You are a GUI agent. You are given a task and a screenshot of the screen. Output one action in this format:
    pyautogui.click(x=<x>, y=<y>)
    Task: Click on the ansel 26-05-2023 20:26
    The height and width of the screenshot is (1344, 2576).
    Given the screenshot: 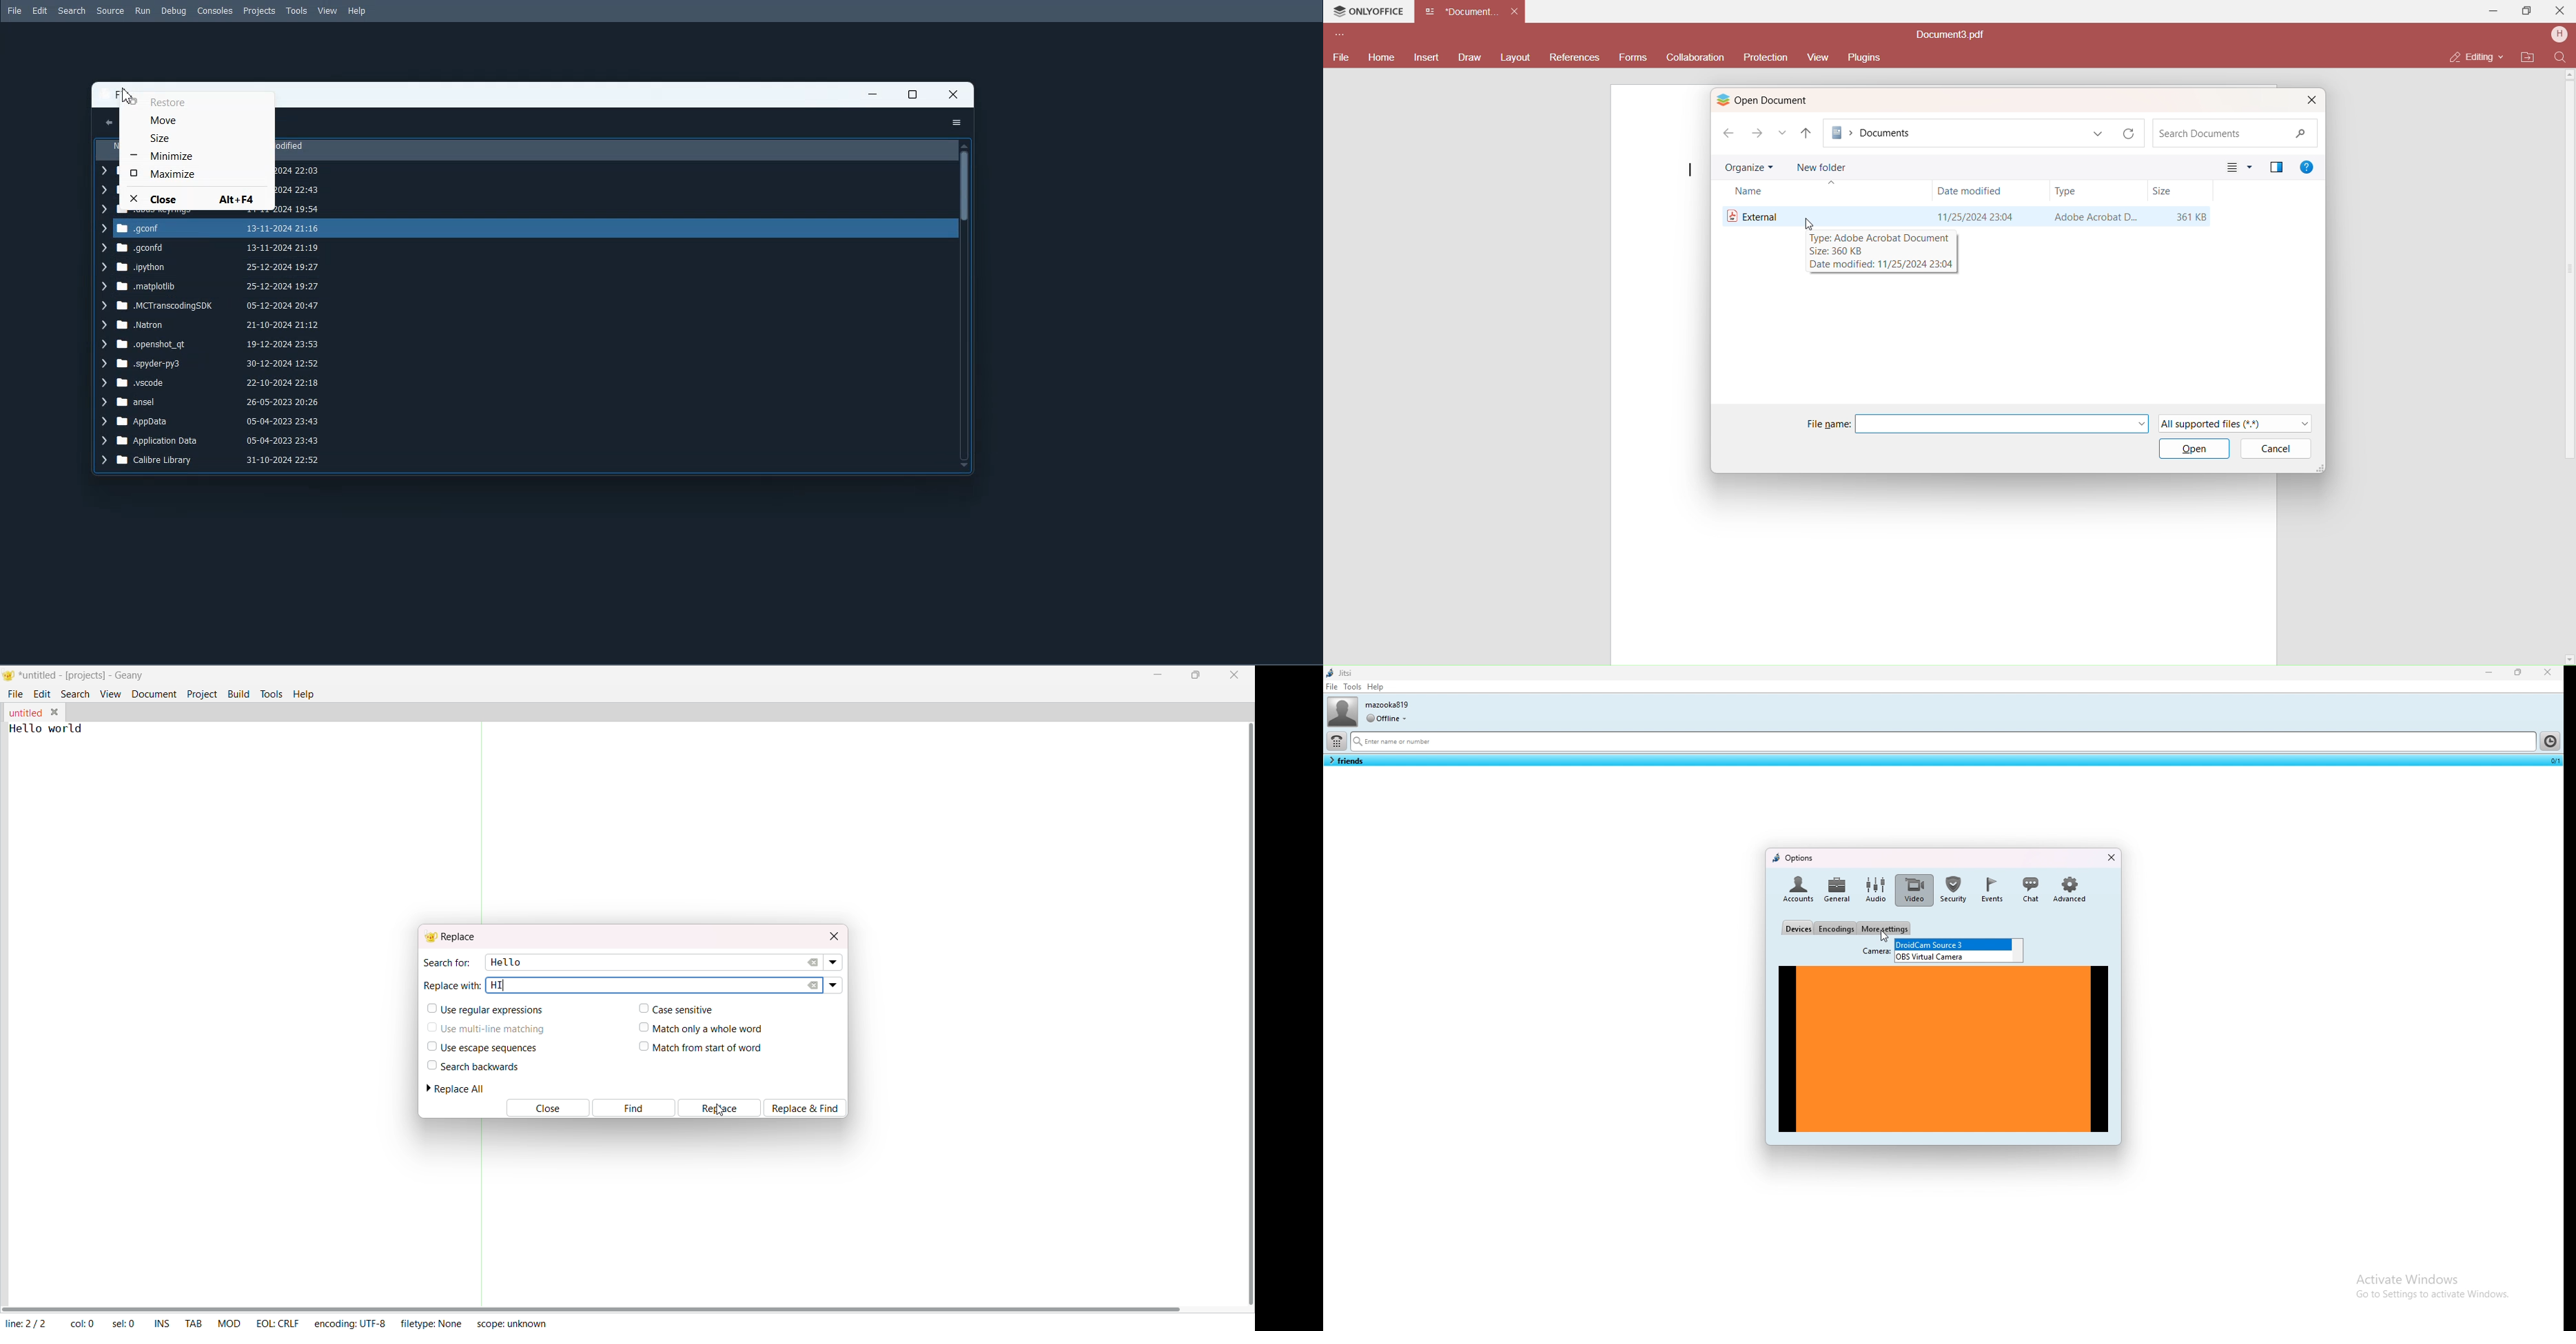 What is the action you would take?
    pyautogui.click(x=211, y=402)
    